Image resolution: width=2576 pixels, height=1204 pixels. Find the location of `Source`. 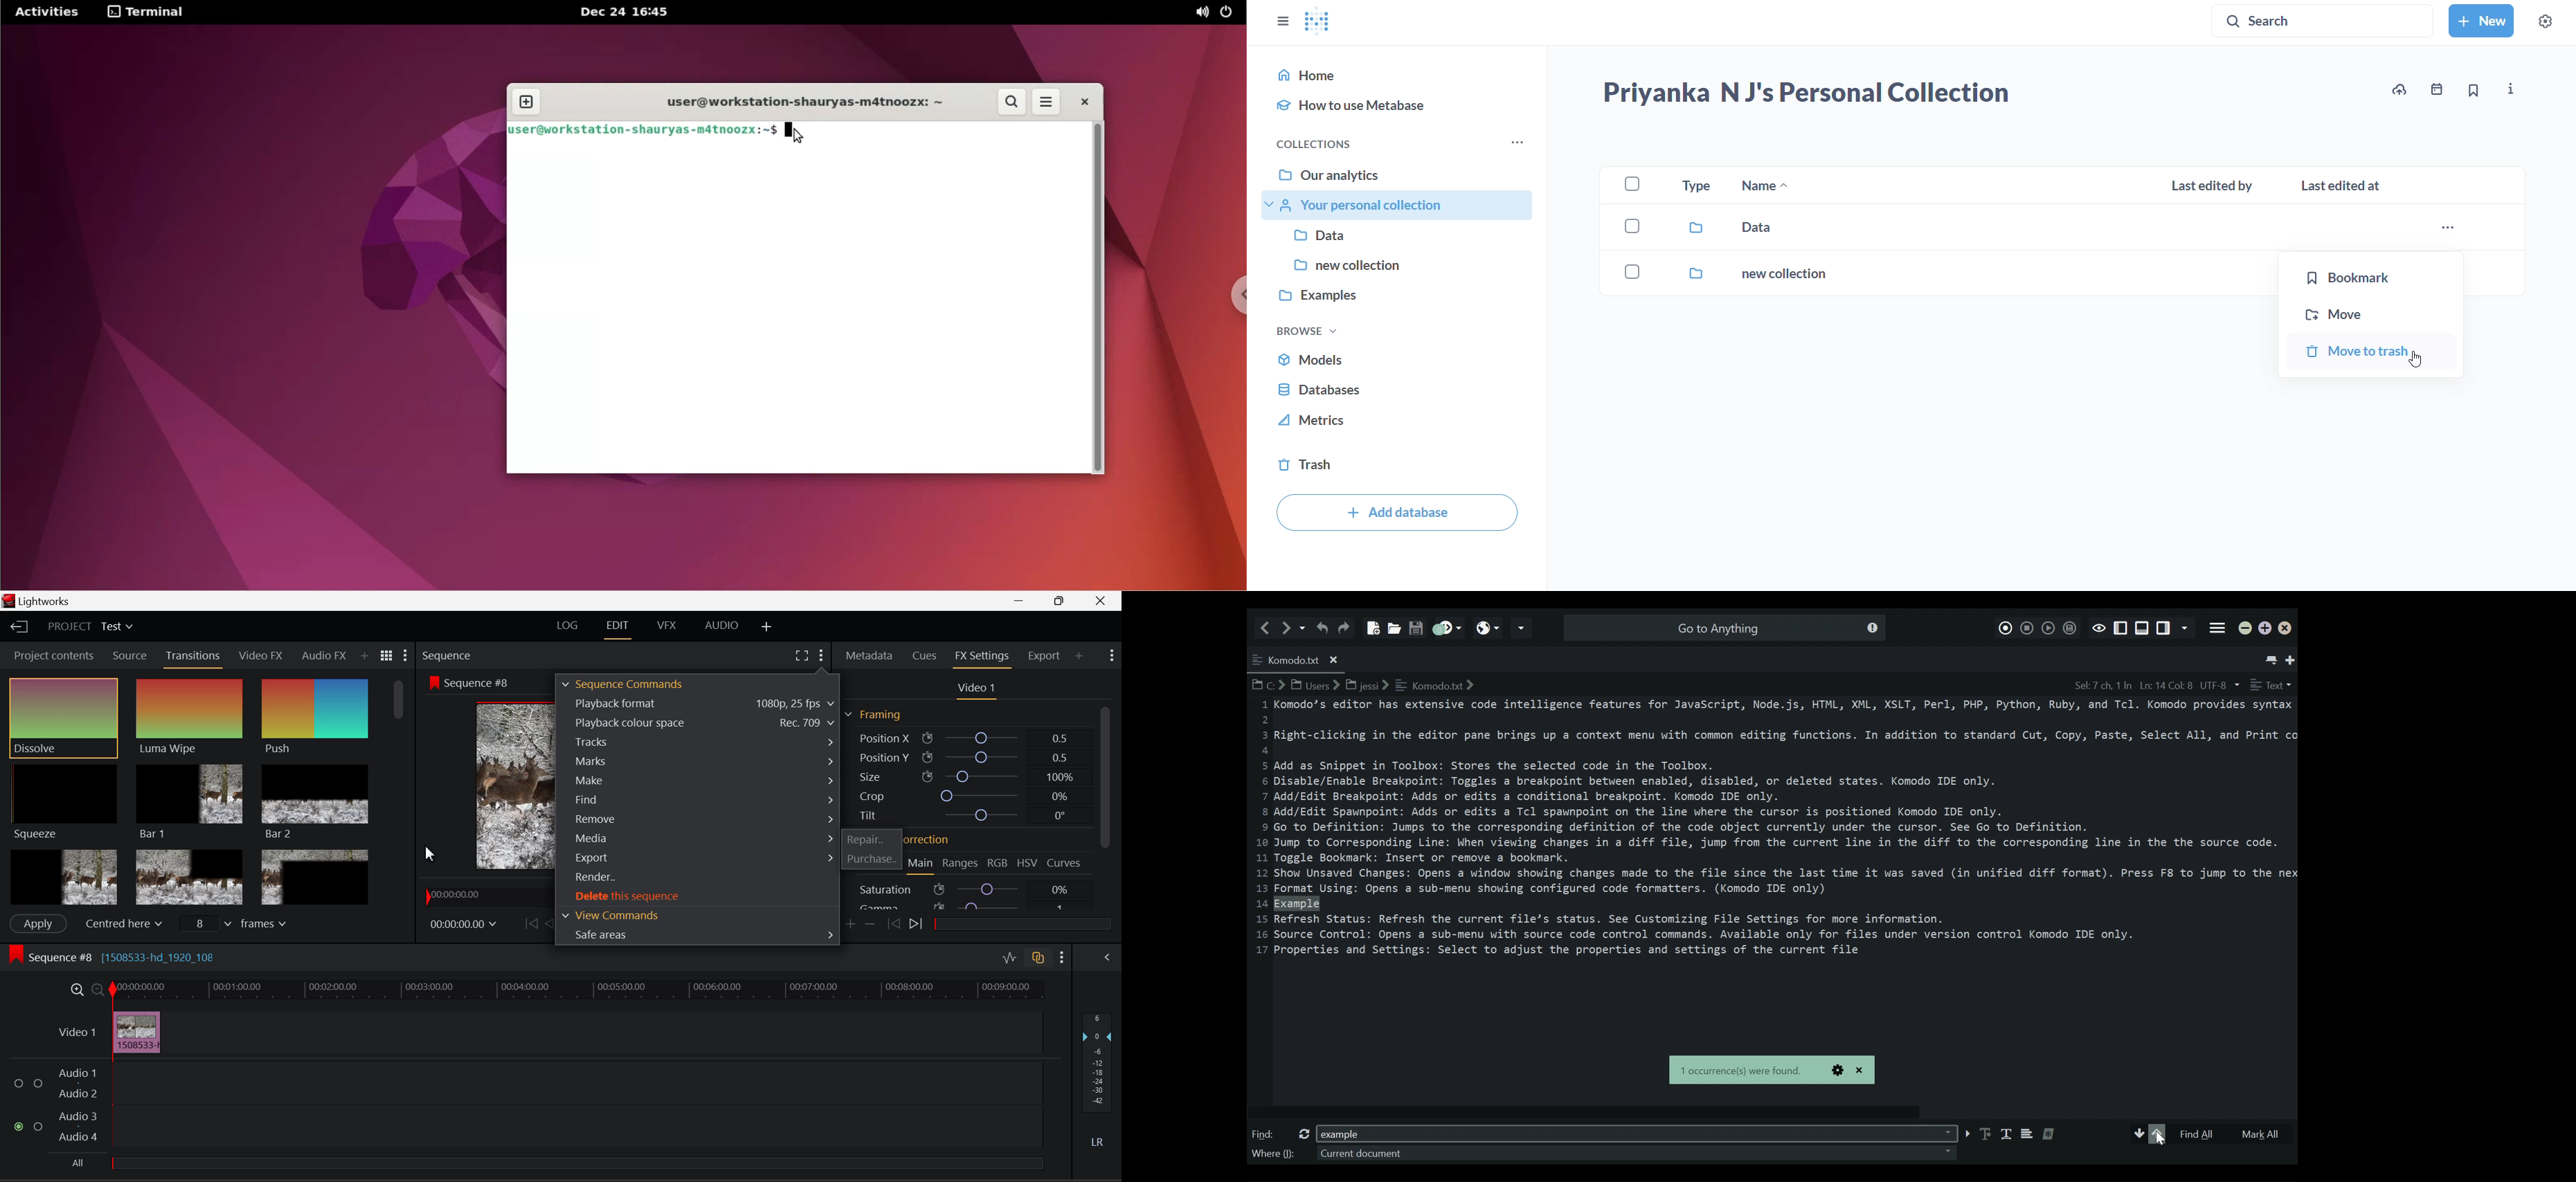

Source is located at coordinates (130, 657).